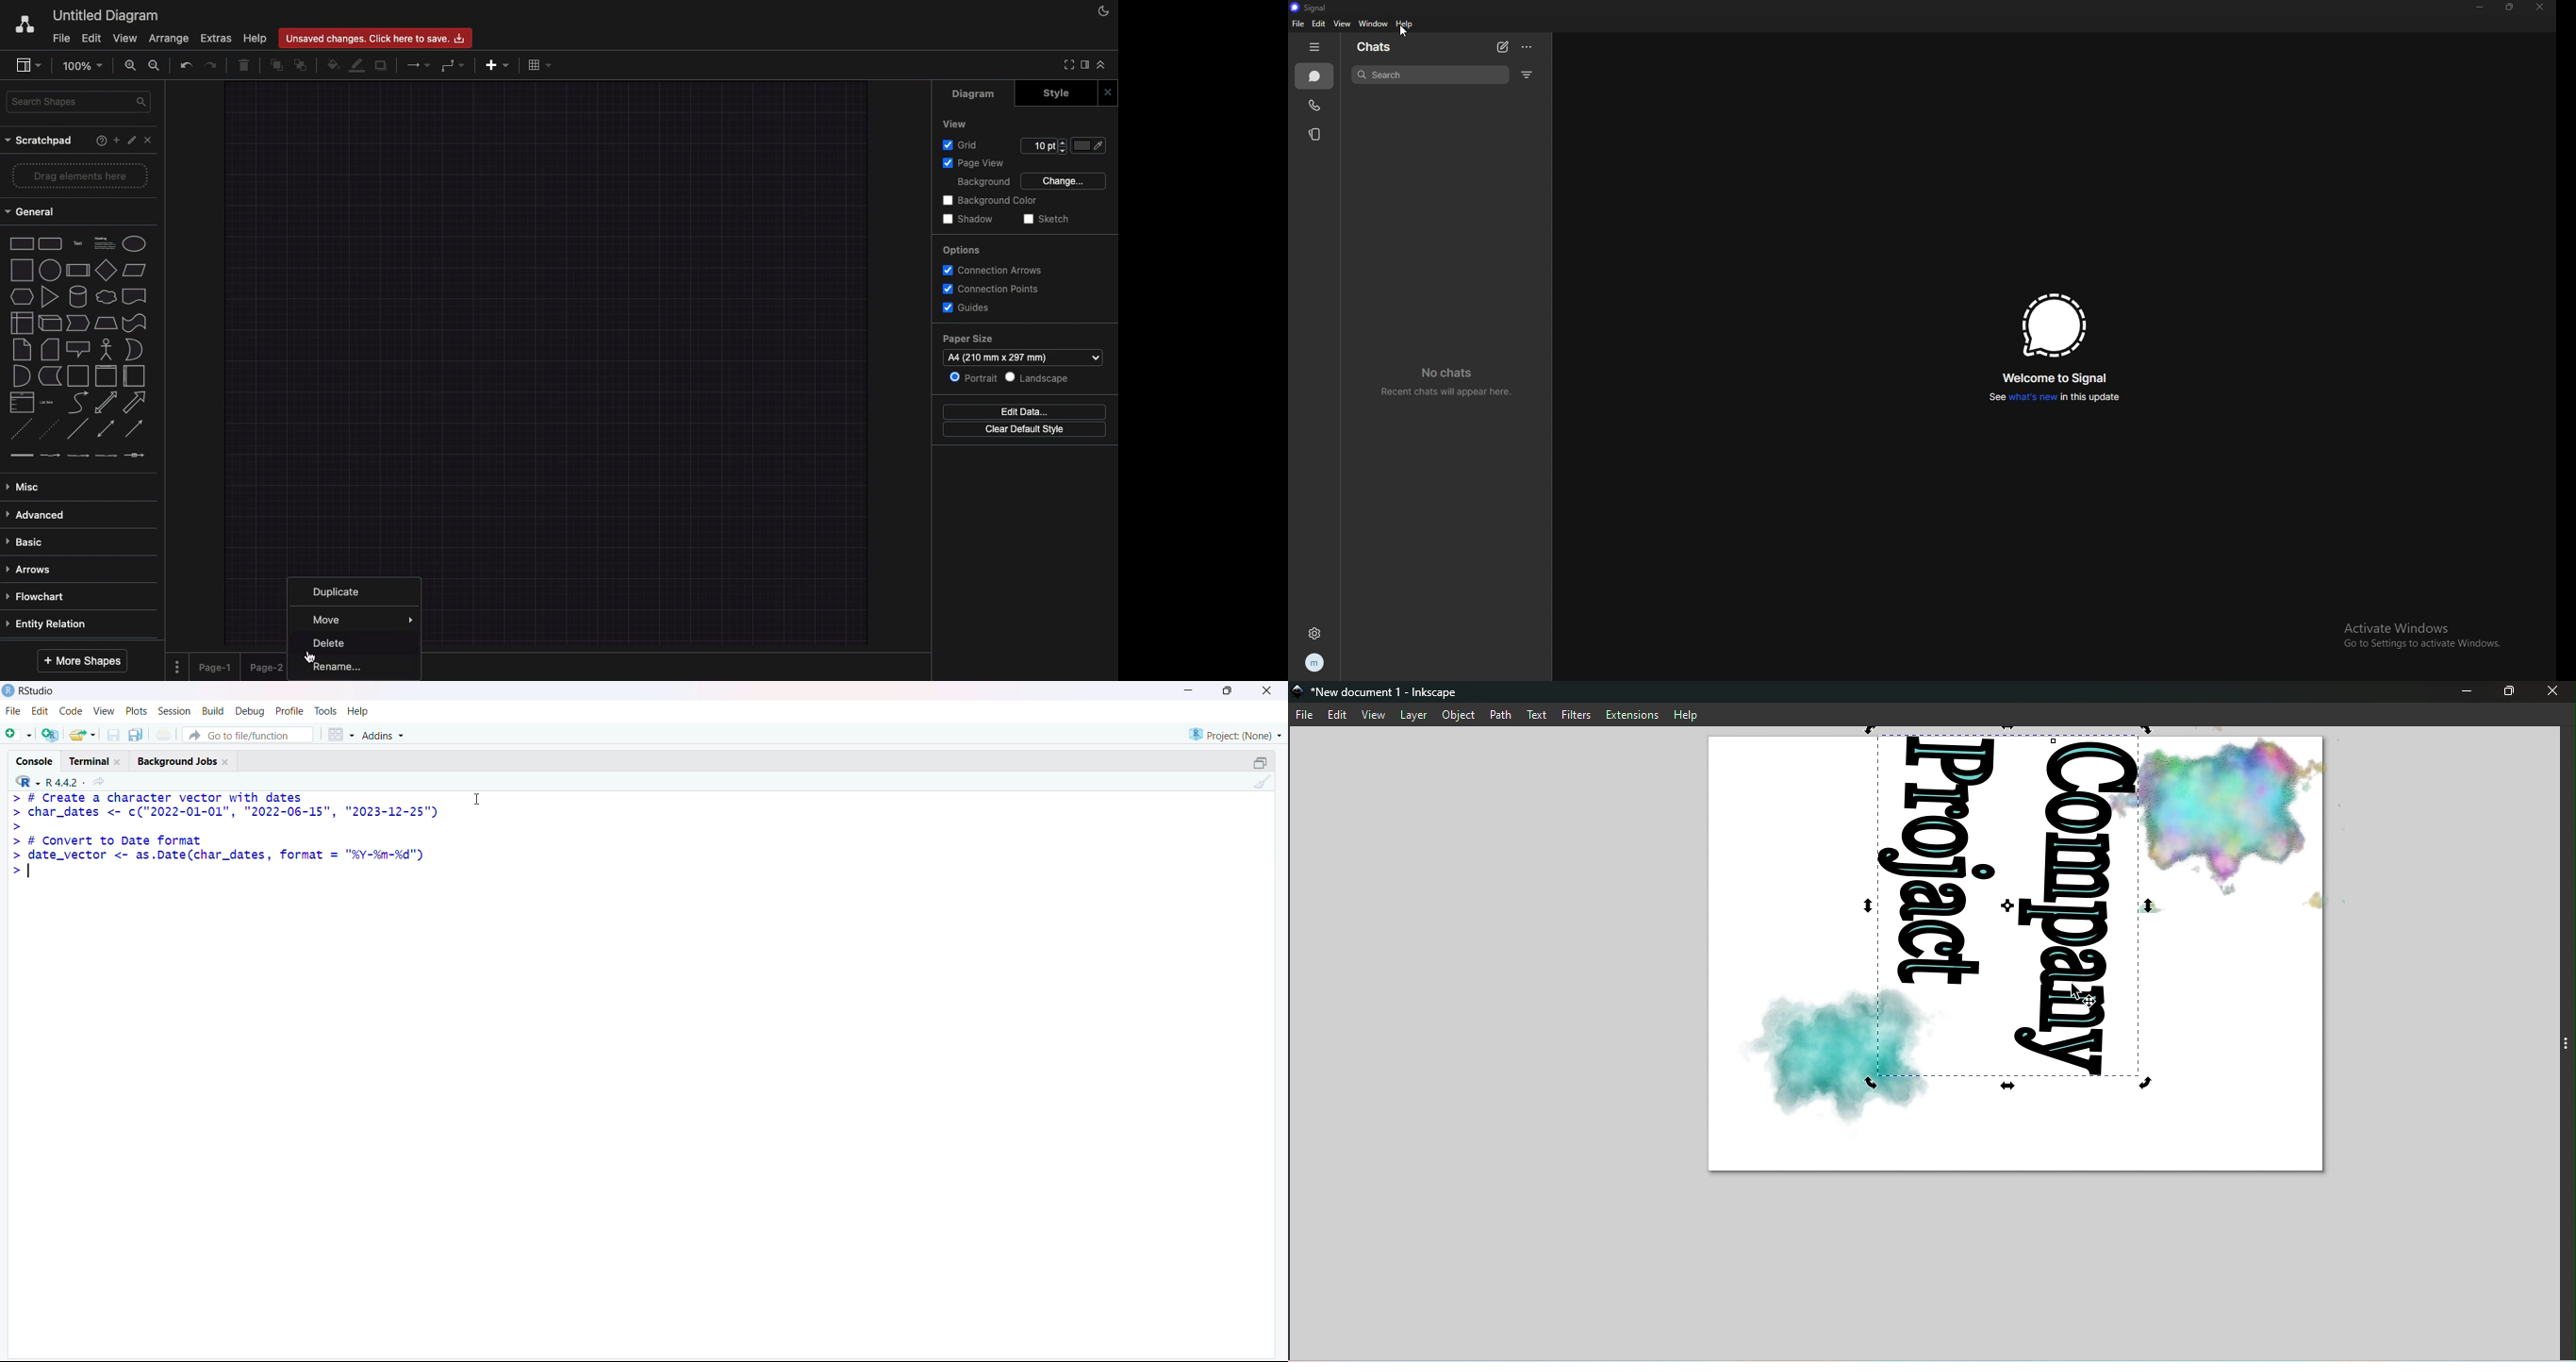 The image size is (2576, 1372). Describe the element at coordinates (87, 735) in the screenshot. I see `Open an existing file (Ctrl + O)` at that location.